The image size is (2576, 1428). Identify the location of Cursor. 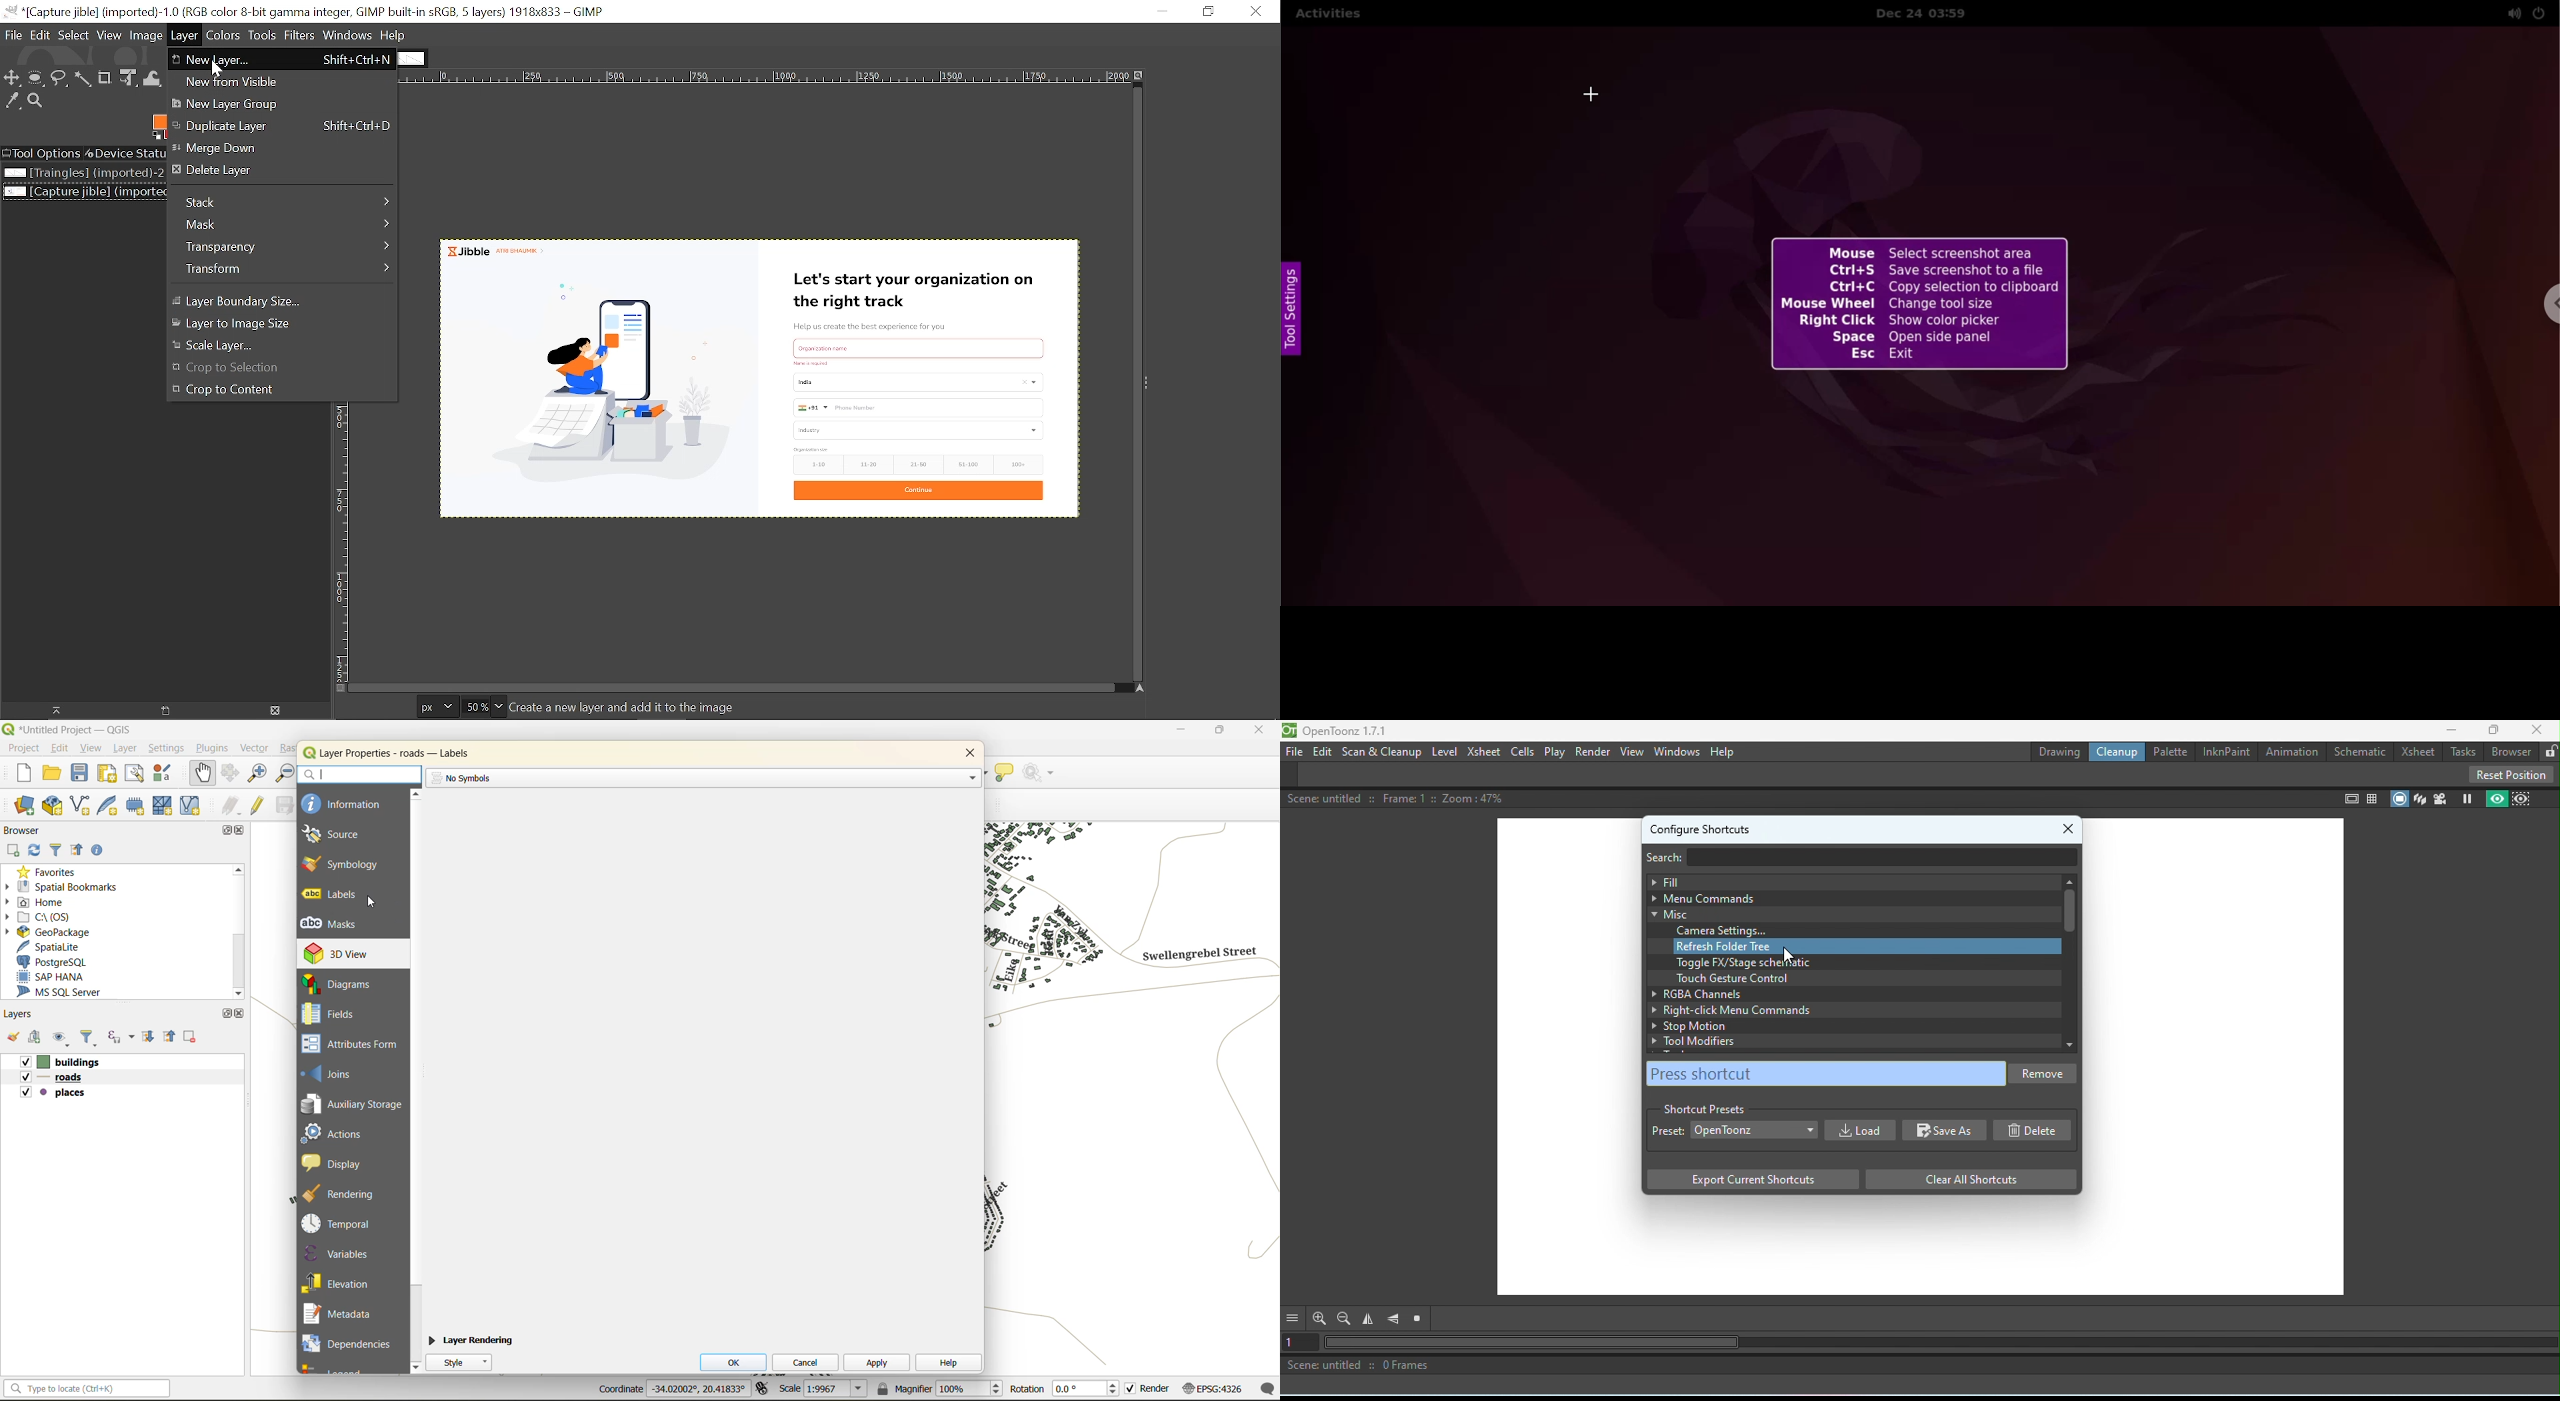
(1789, 954).